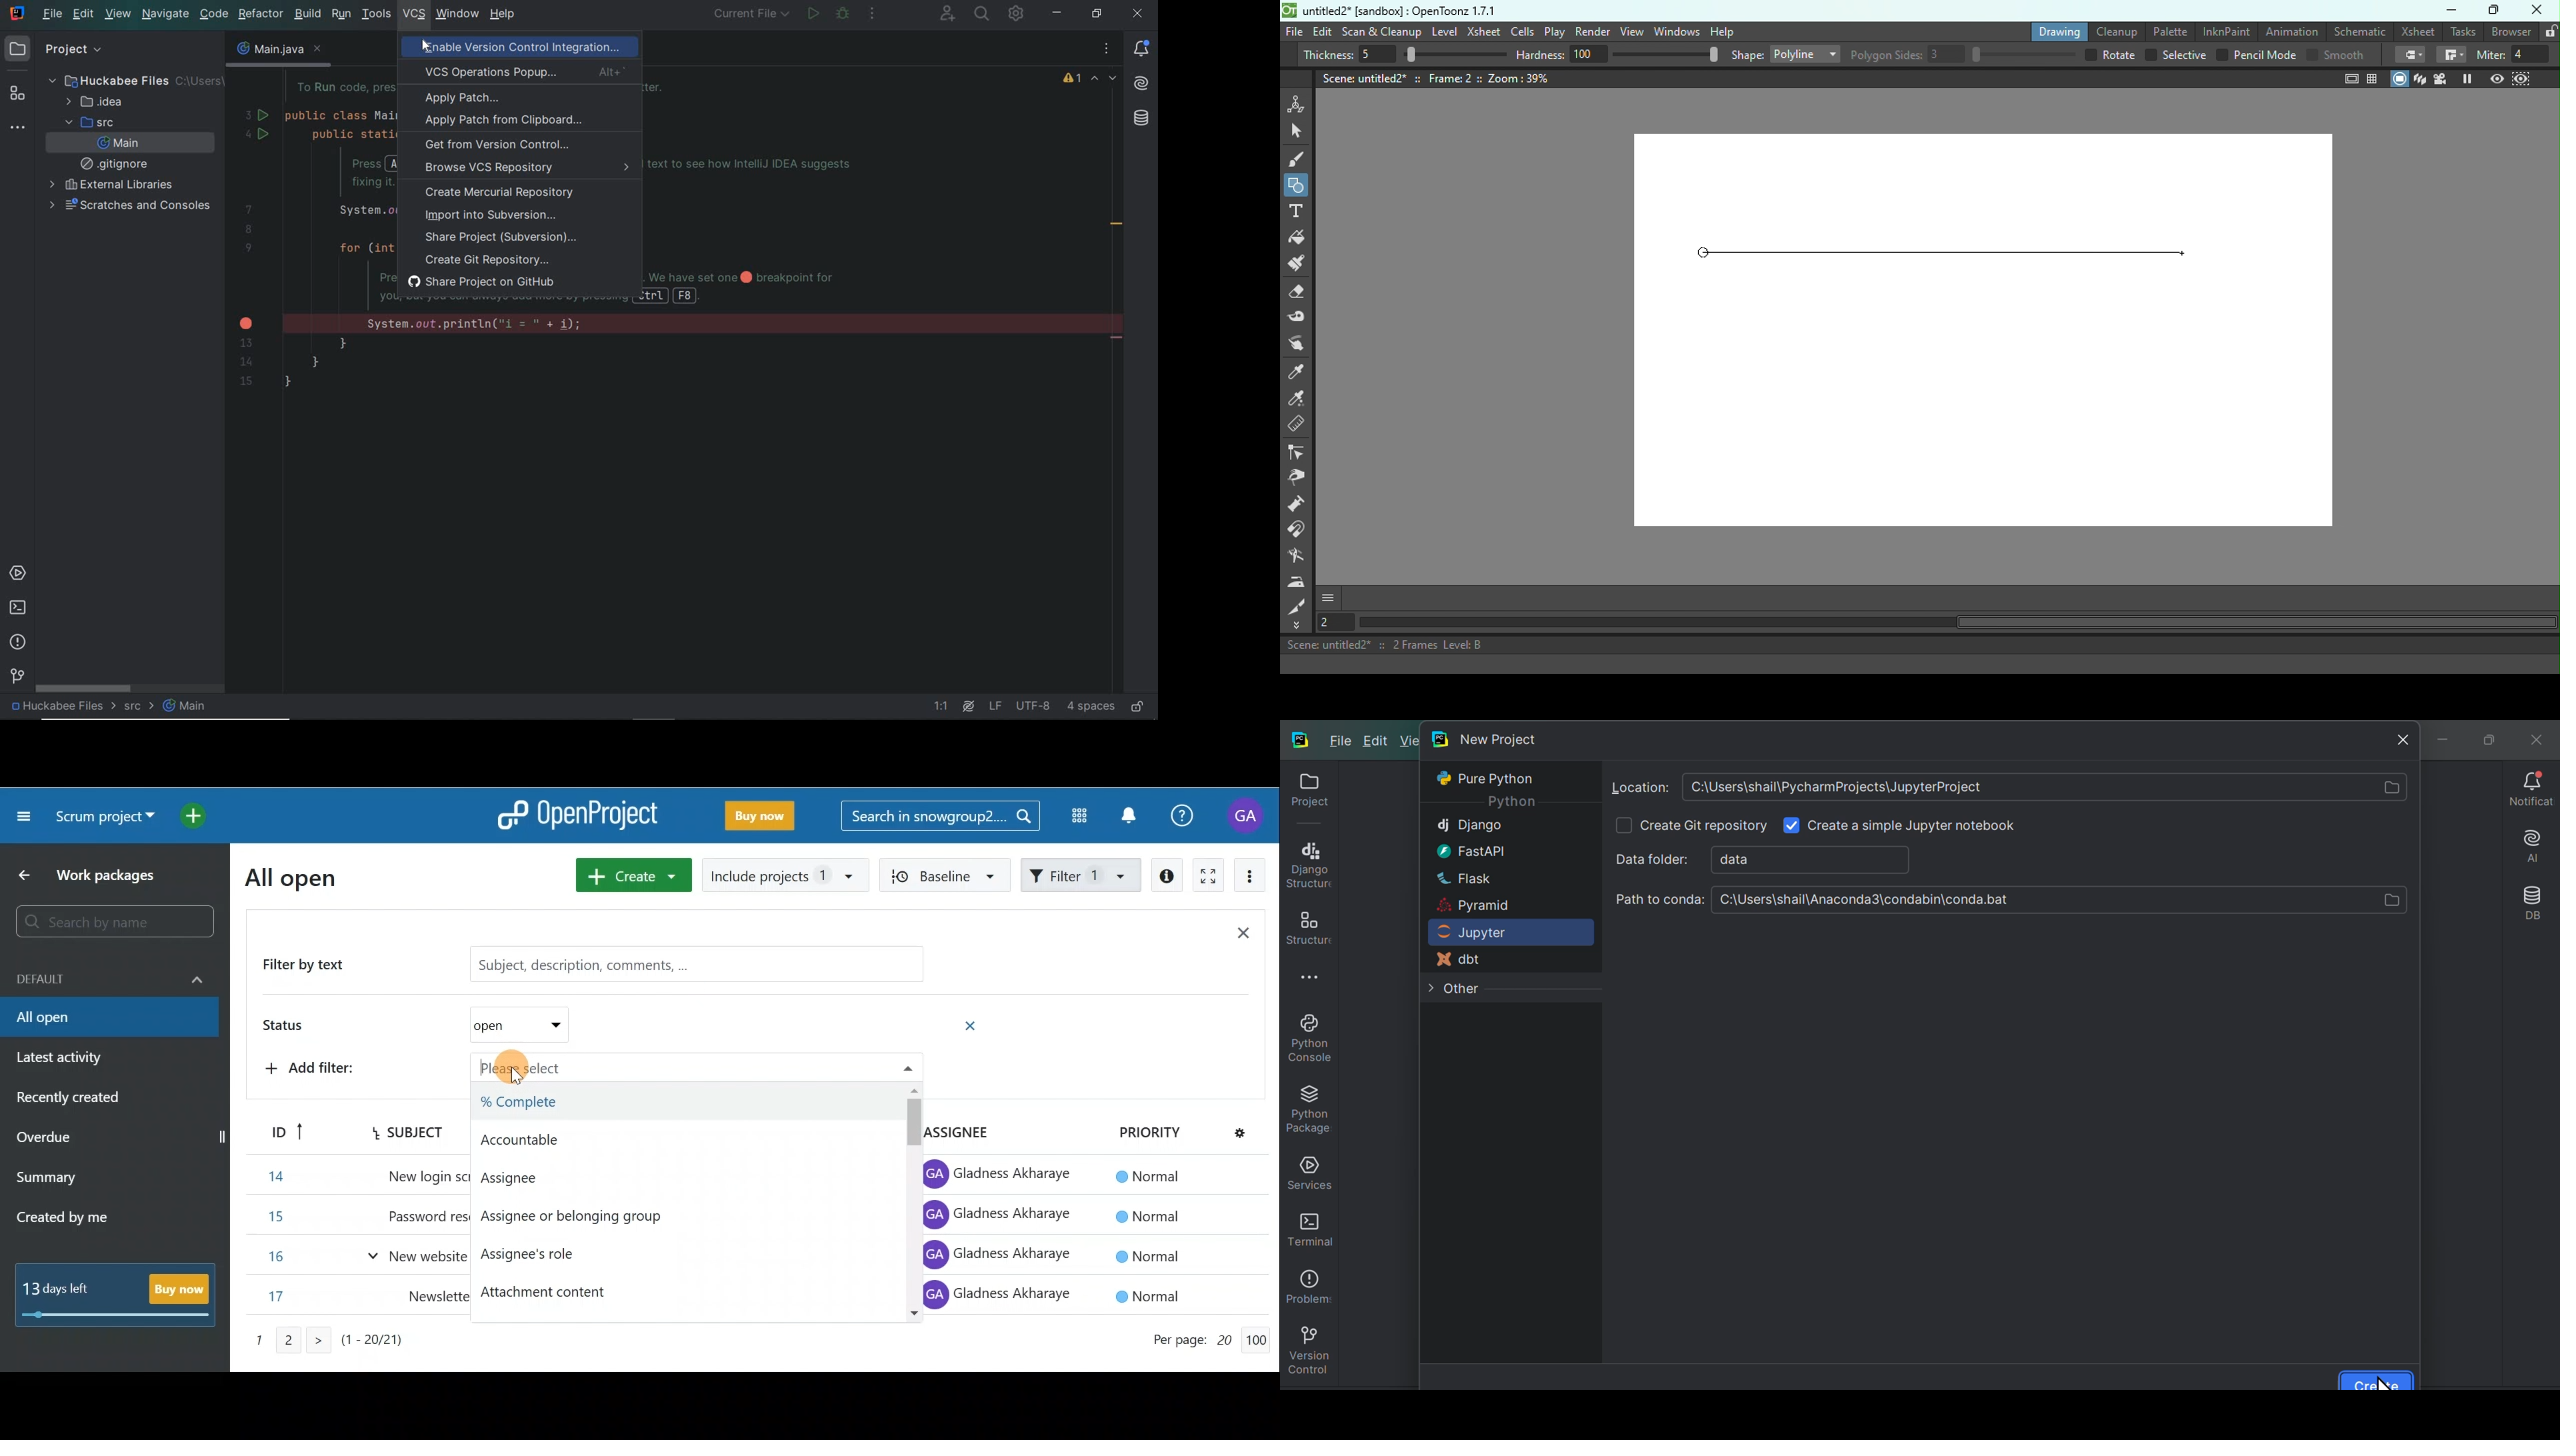 The width and height of the screenshot is (2576, 1456). What do you see at coordinates (593, 966) in the screenshot?
I see `Filter by text` at bounding box center [593, 966].